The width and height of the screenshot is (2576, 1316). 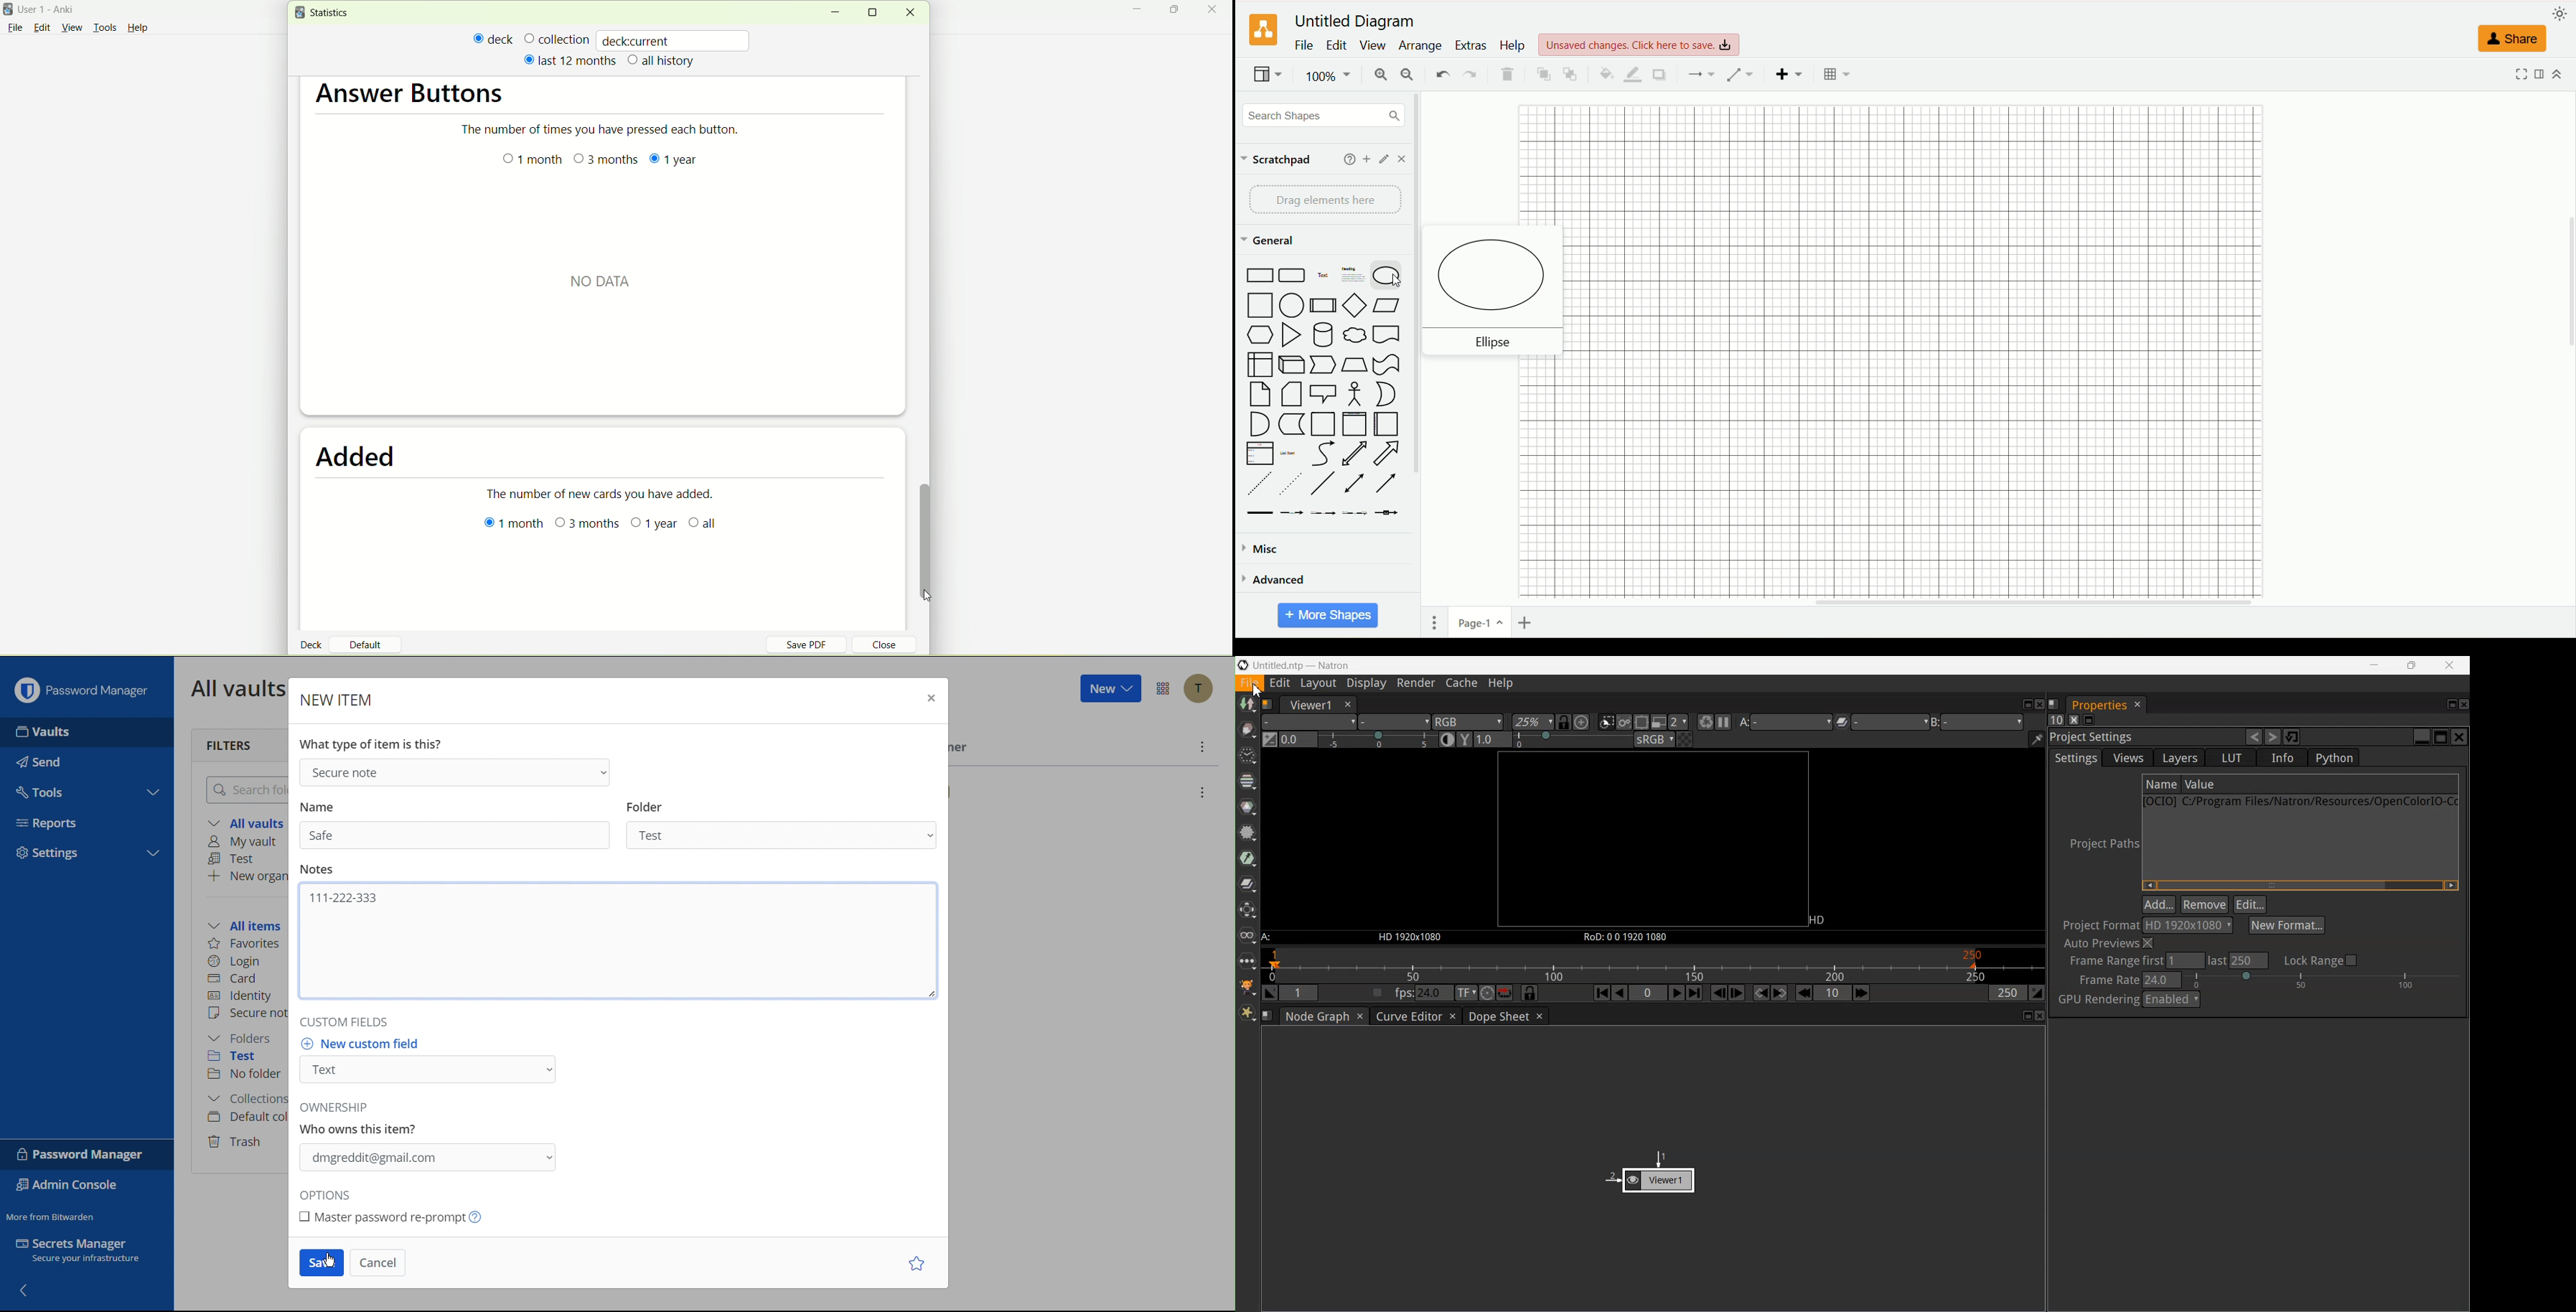 I want to click on view, so click(x=74, y=28).